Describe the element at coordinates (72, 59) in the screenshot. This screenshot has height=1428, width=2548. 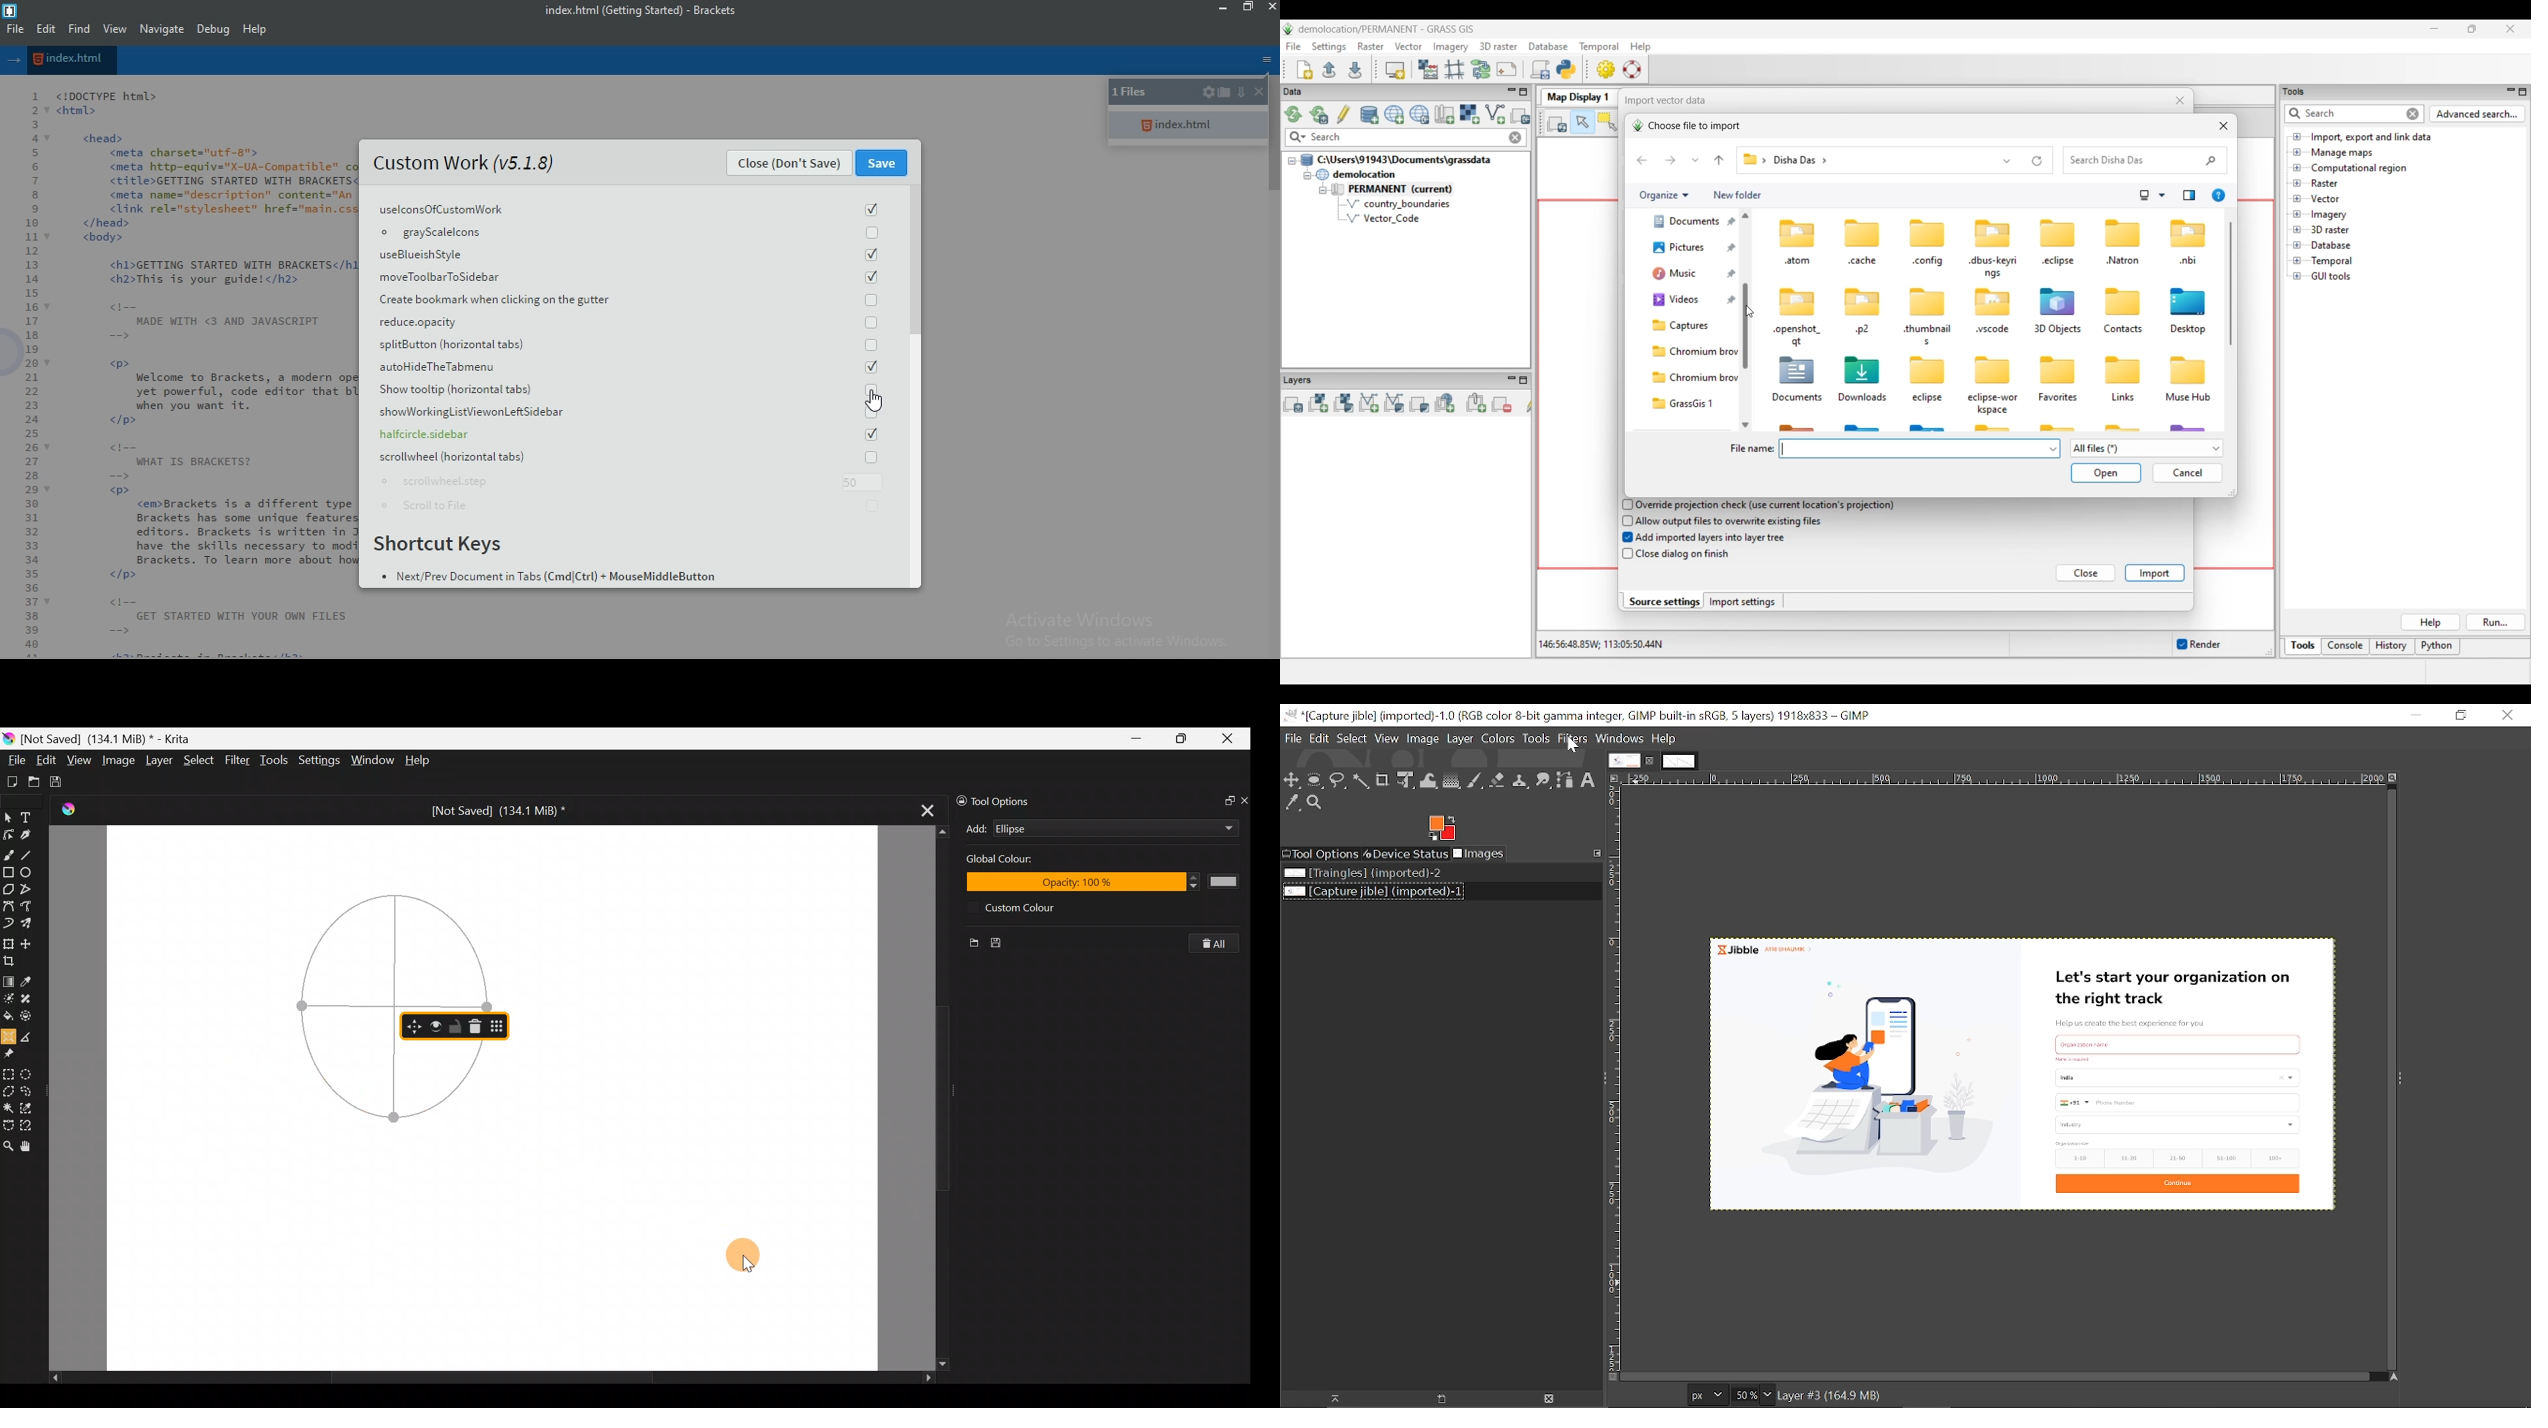
I see `file name` at that location.